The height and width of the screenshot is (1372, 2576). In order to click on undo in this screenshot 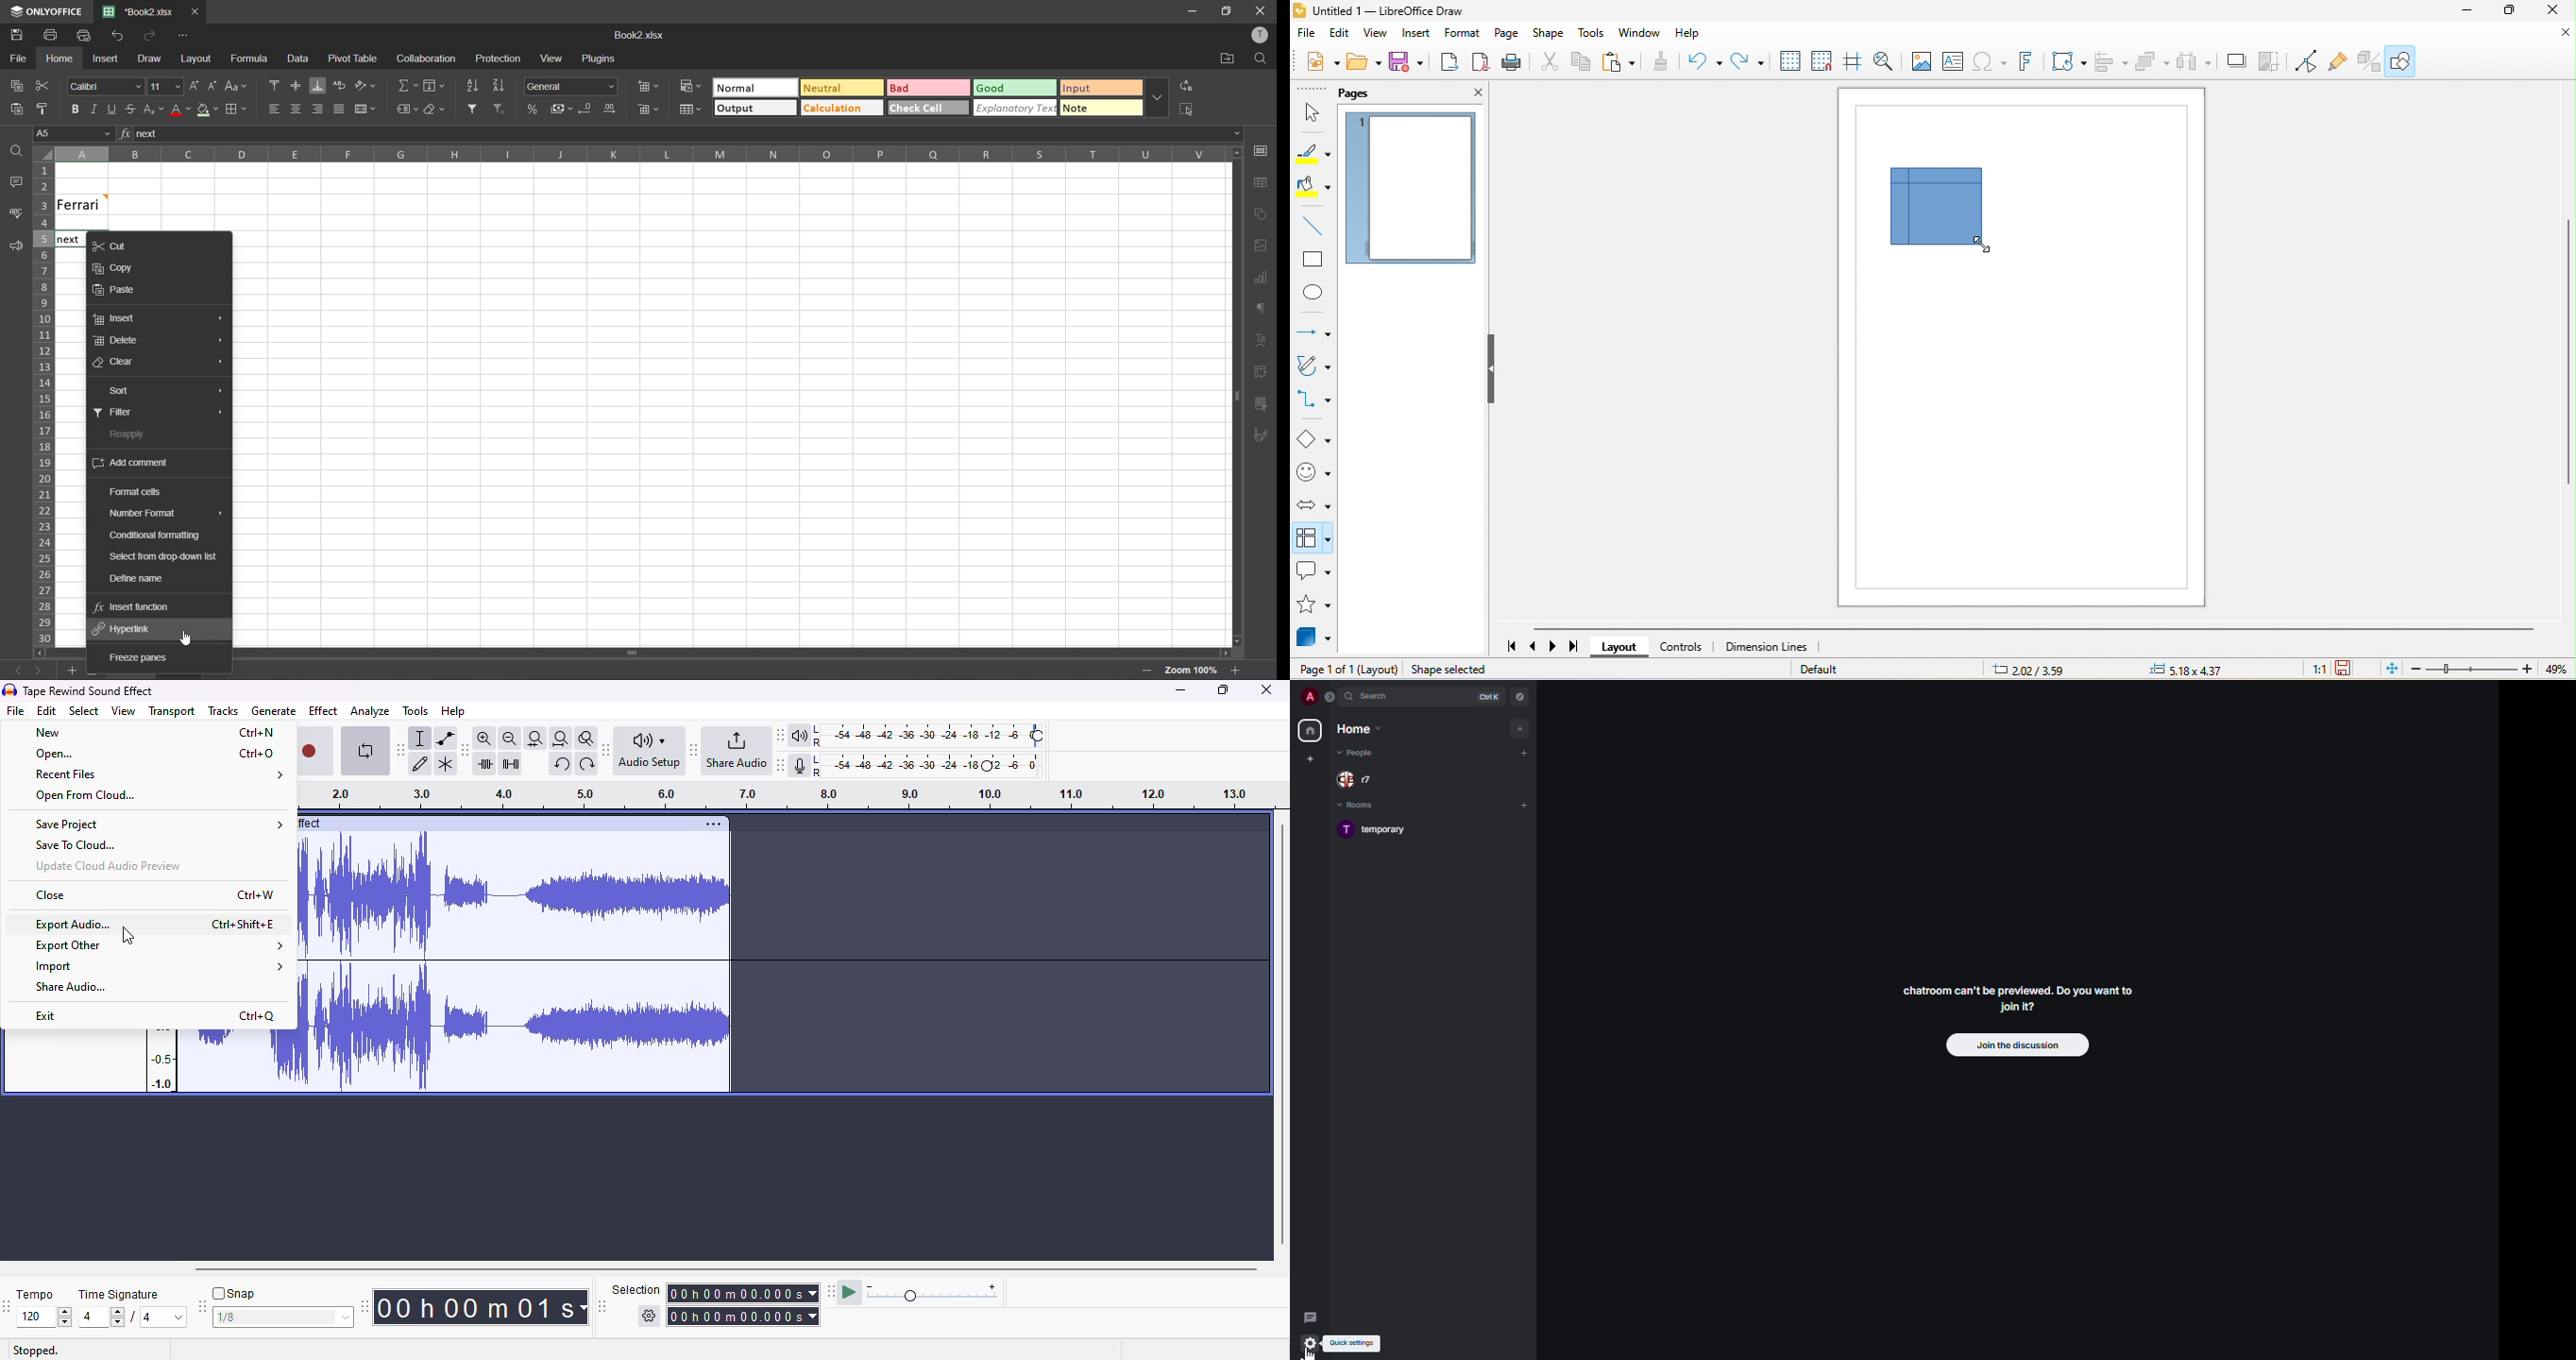, I will do `click(1705, 62)`.